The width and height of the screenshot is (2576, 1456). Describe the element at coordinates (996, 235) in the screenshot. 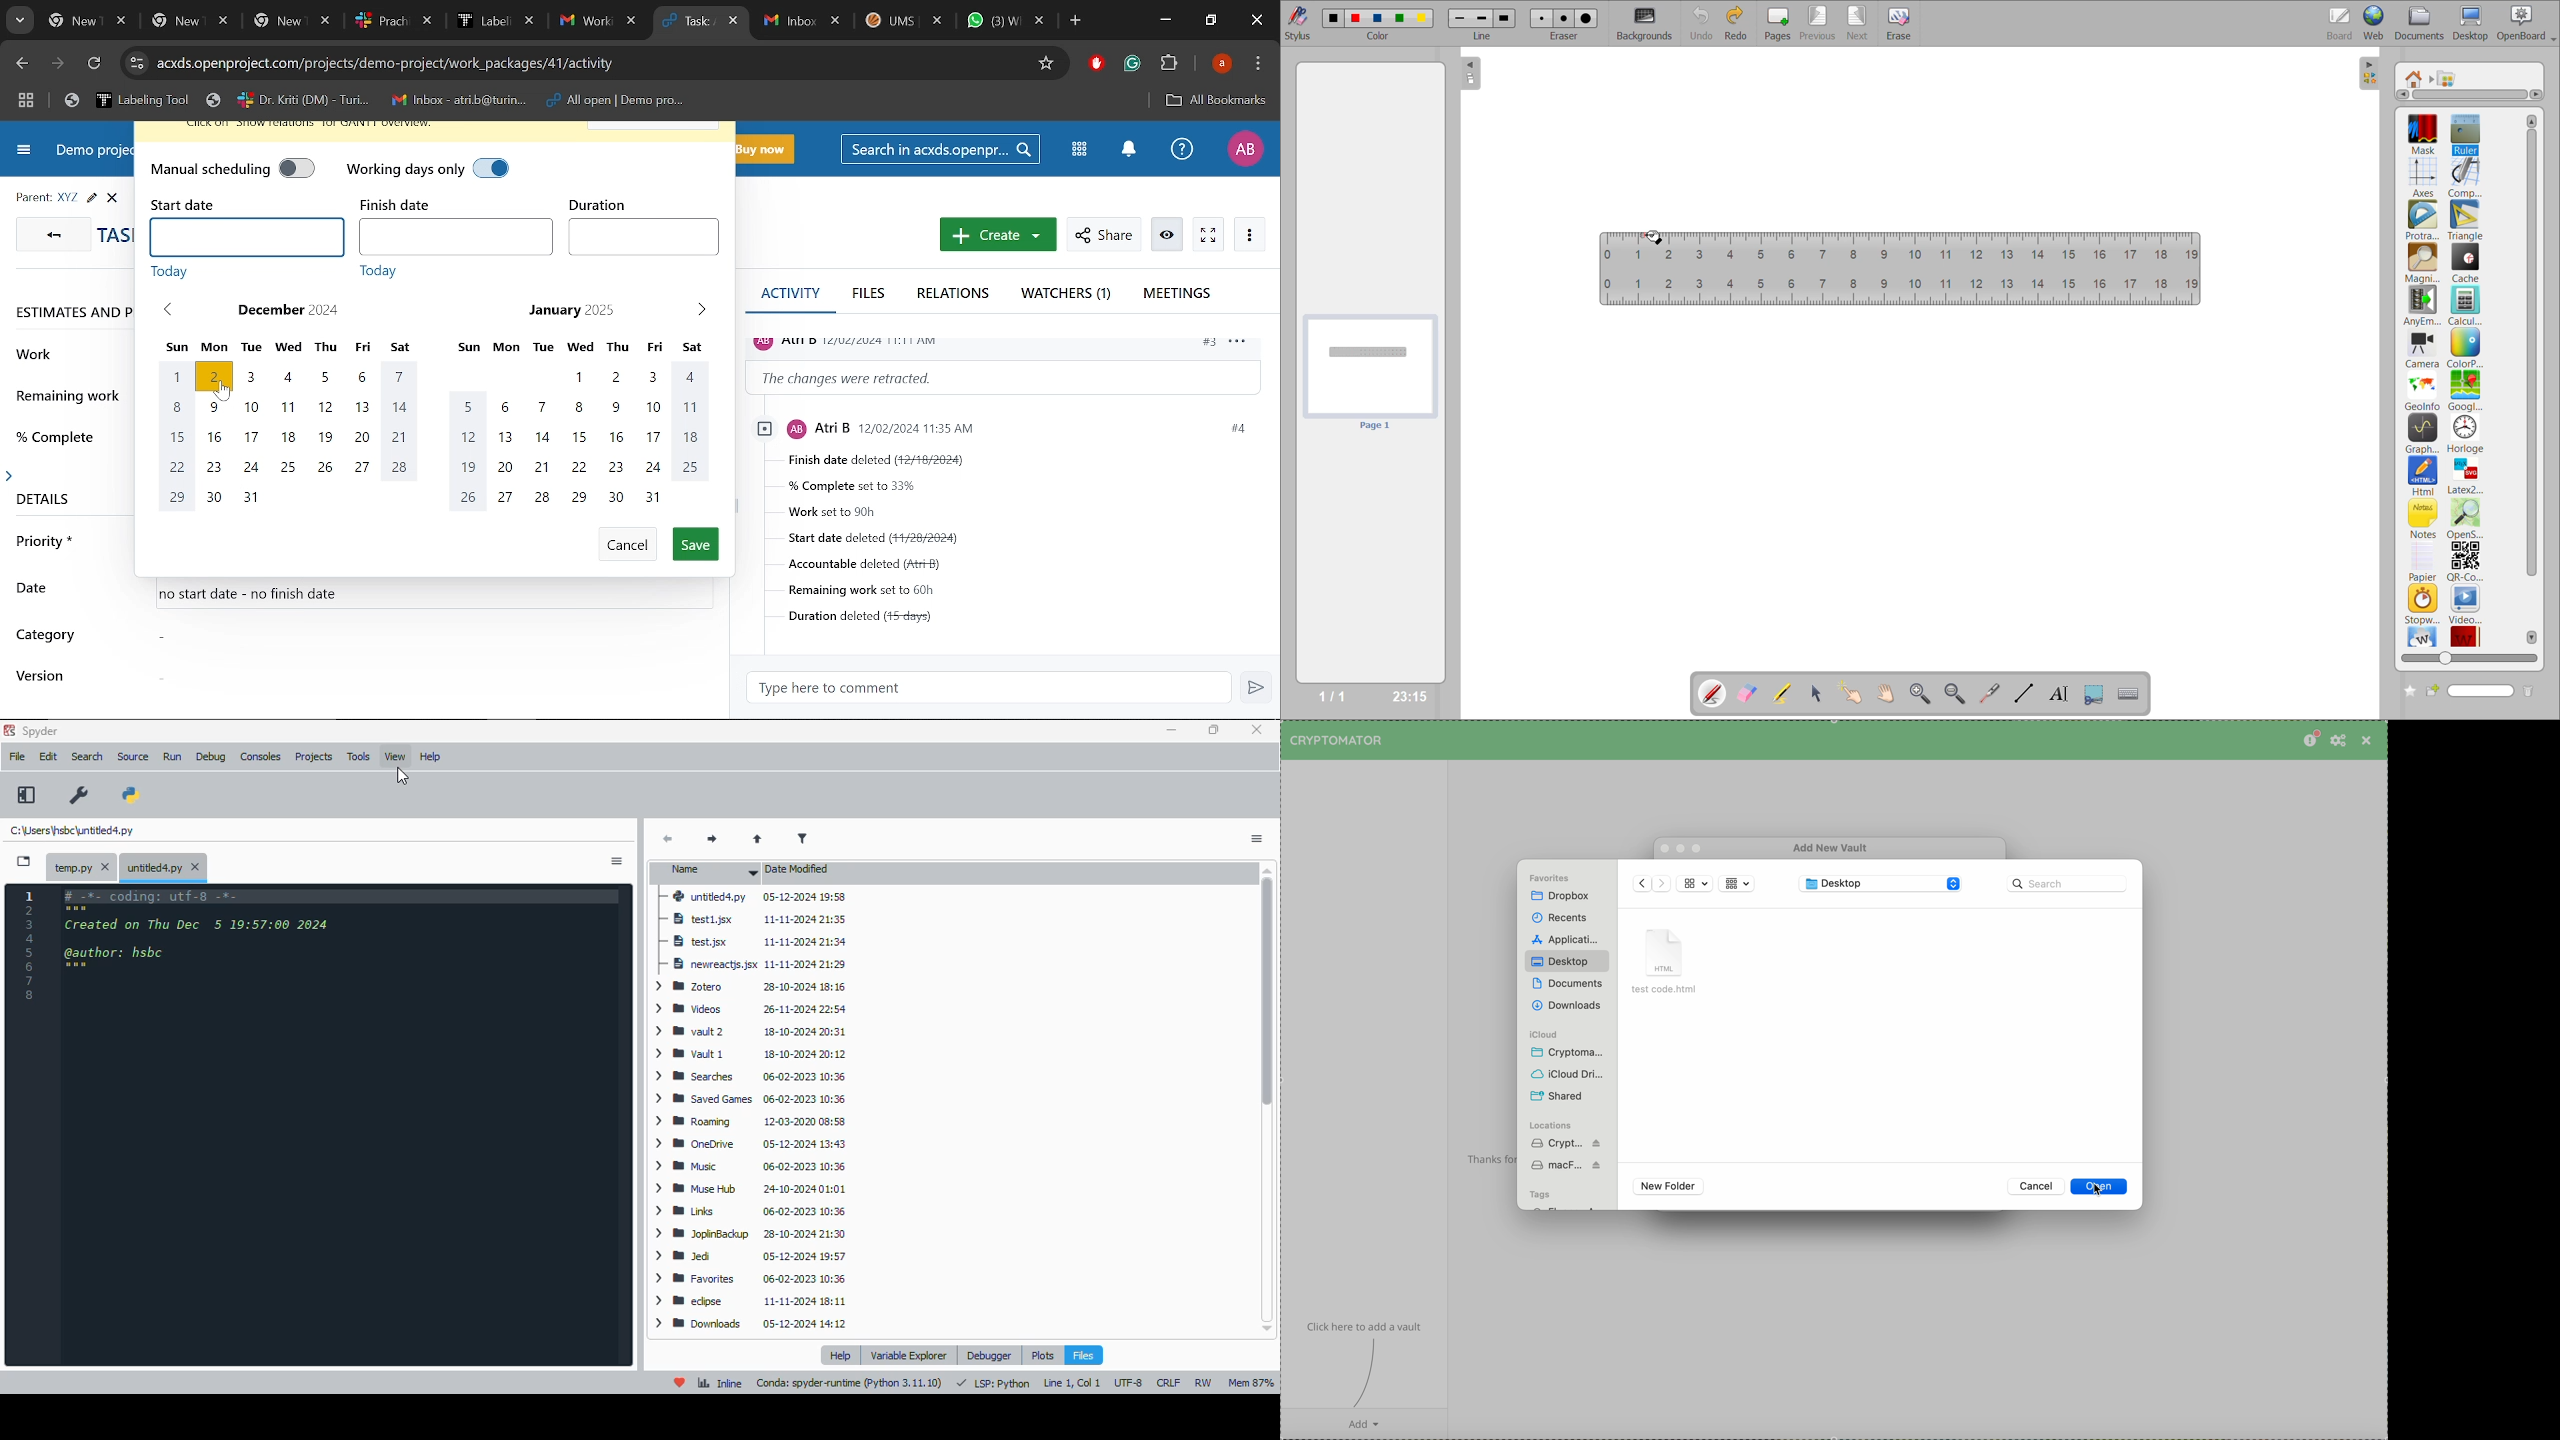

I see `New work package` at that location.